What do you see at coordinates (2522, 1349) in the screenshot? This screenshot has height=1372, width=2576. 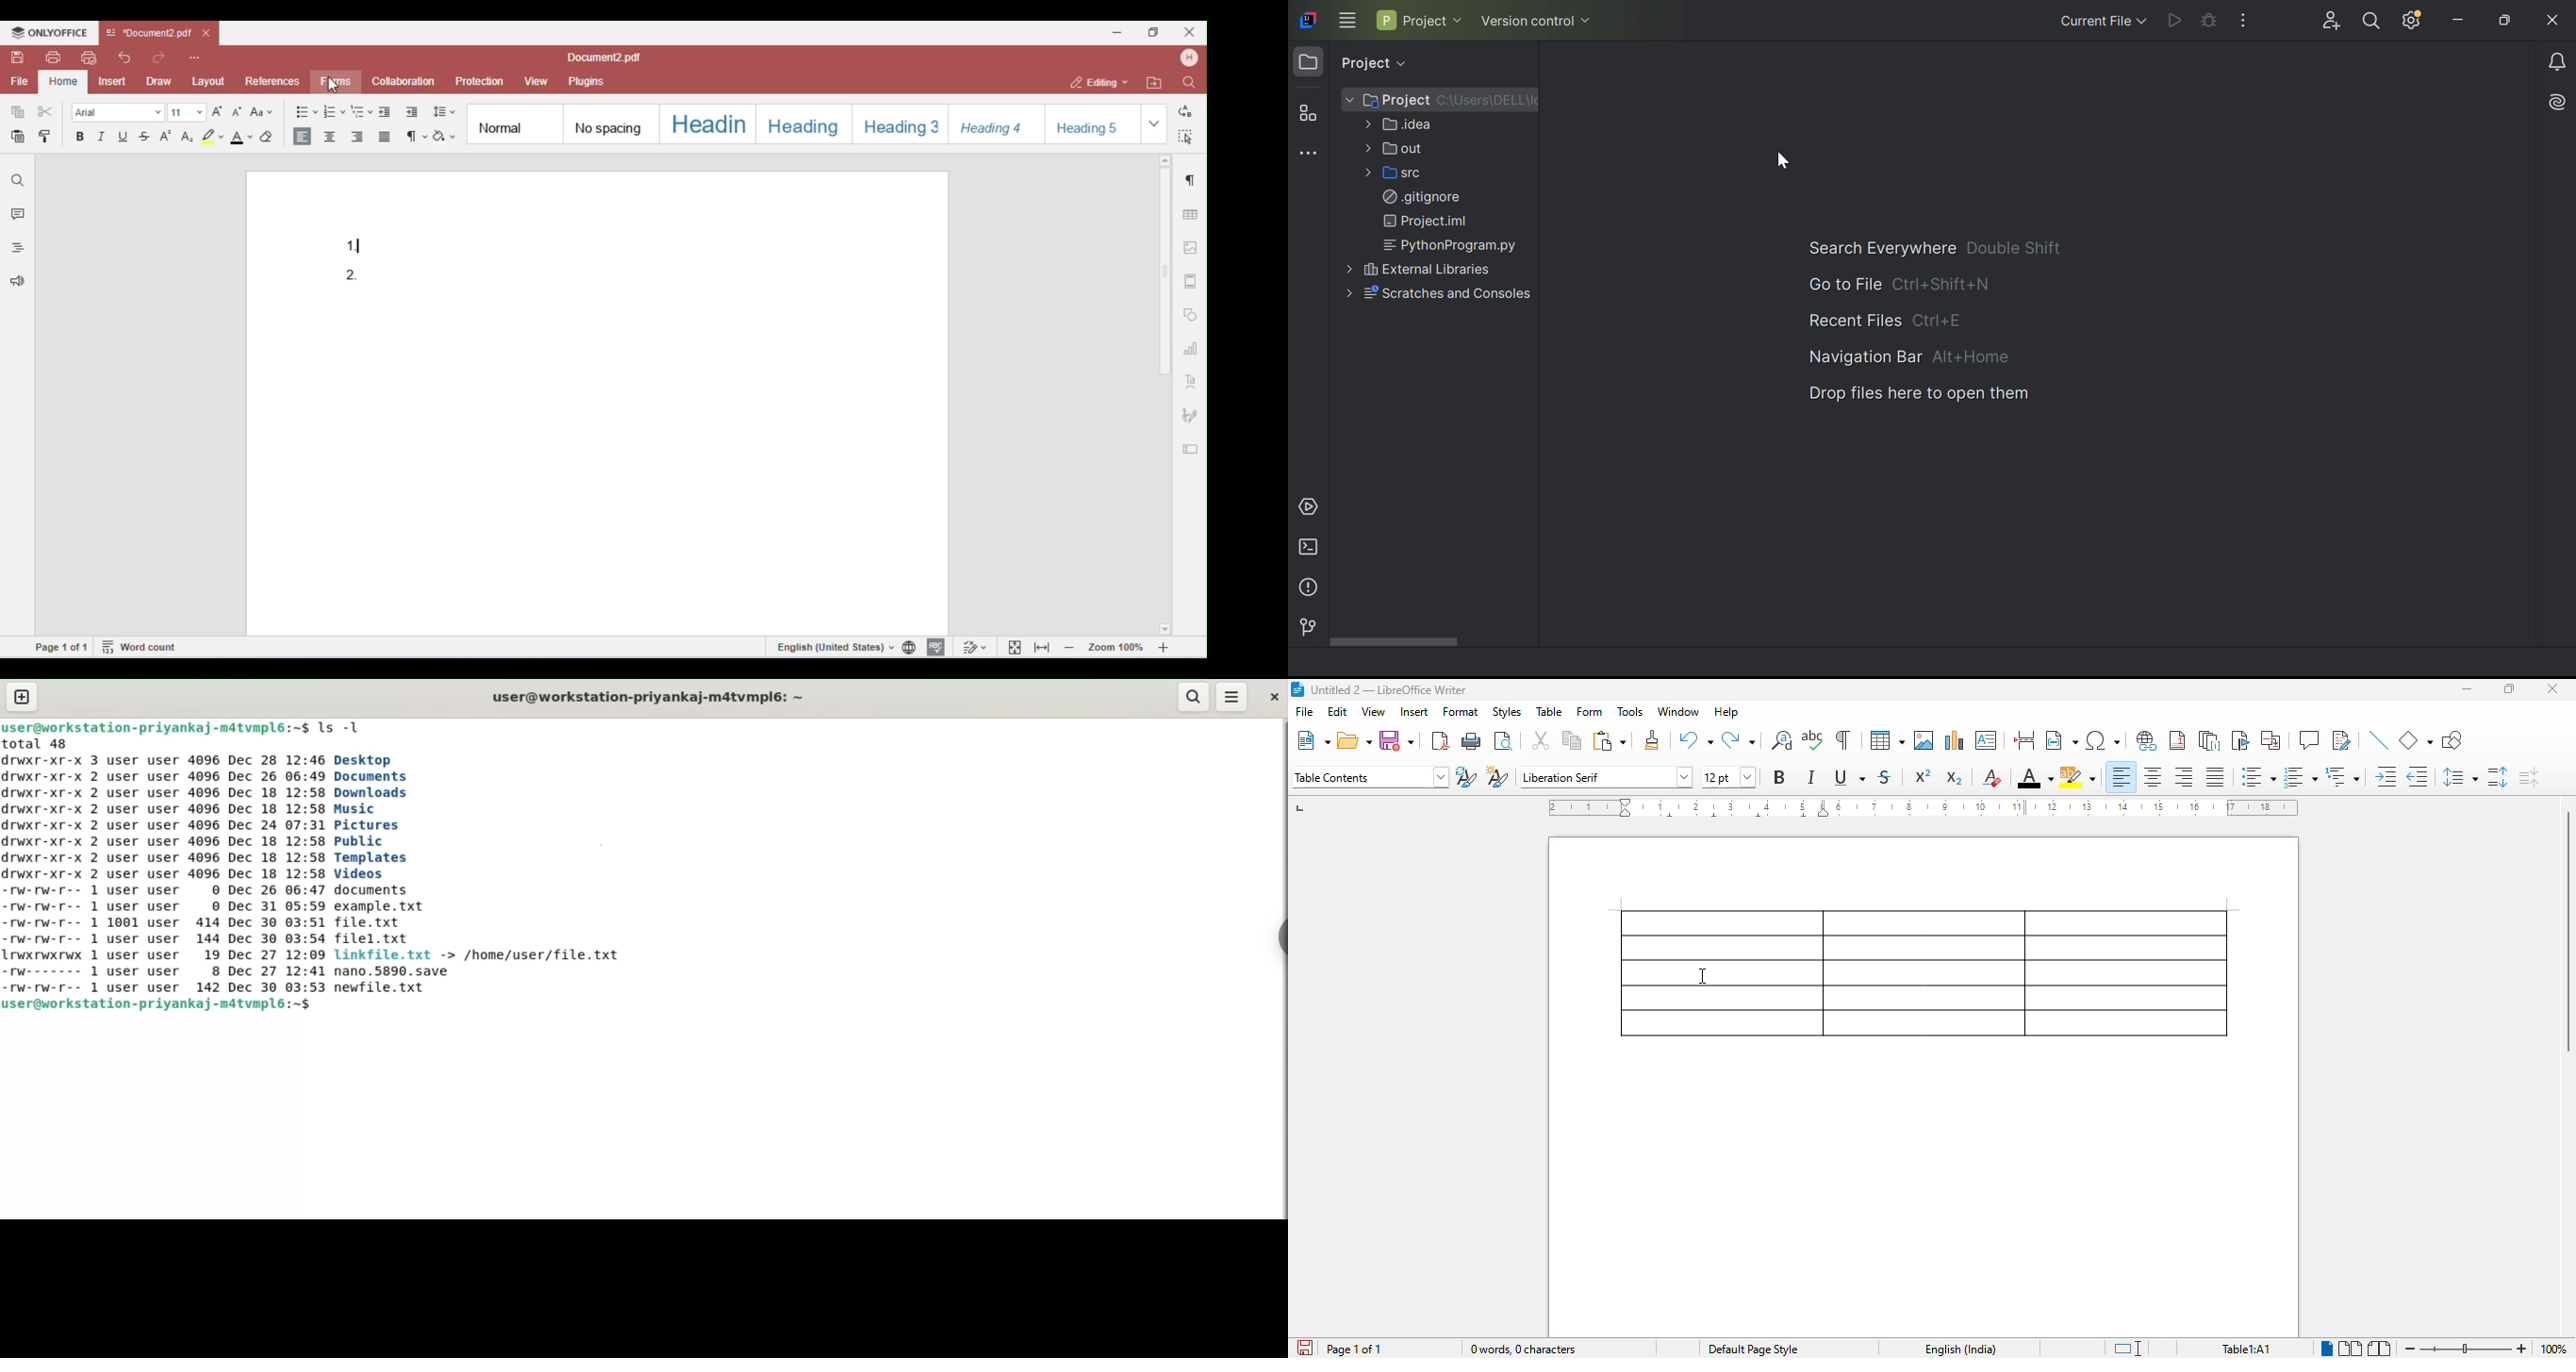 I see `zoom in` at bounding box center [2522, 1349].